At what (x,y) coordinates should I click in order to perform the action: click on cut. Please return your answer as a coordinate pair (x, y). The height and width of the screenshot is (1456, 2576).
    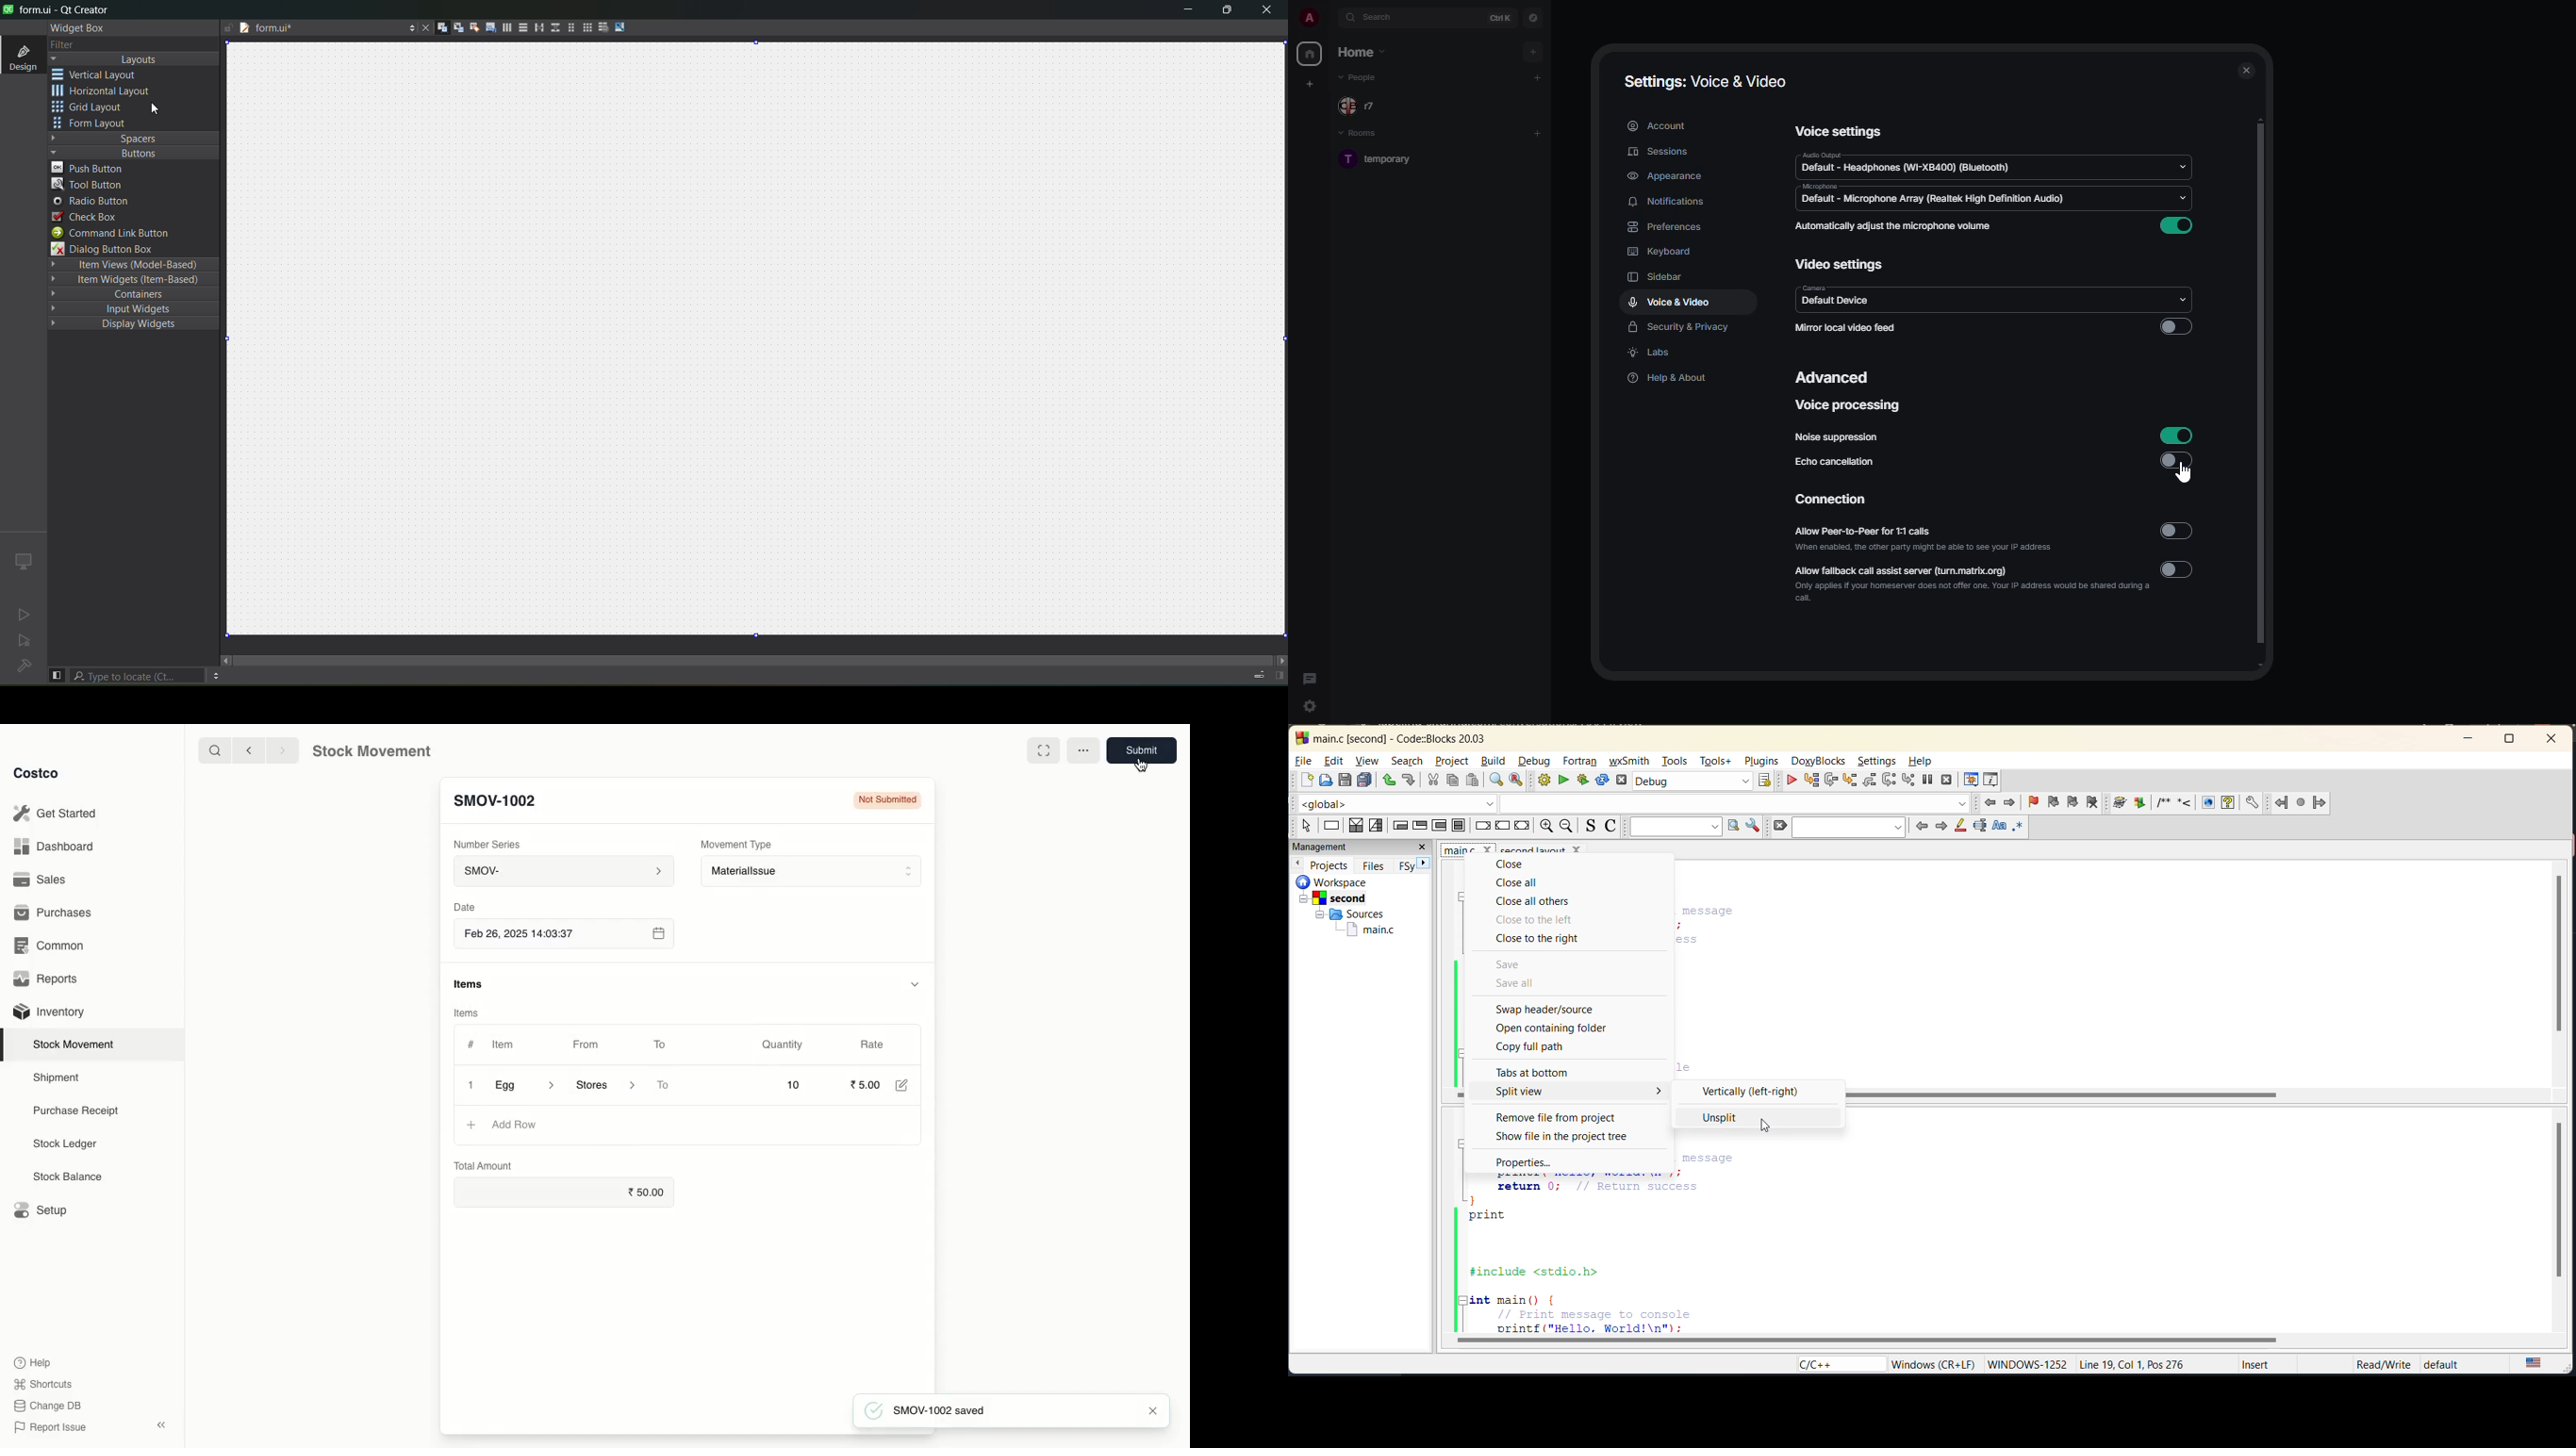
    Looking at the image, I should click on (1432, 780).